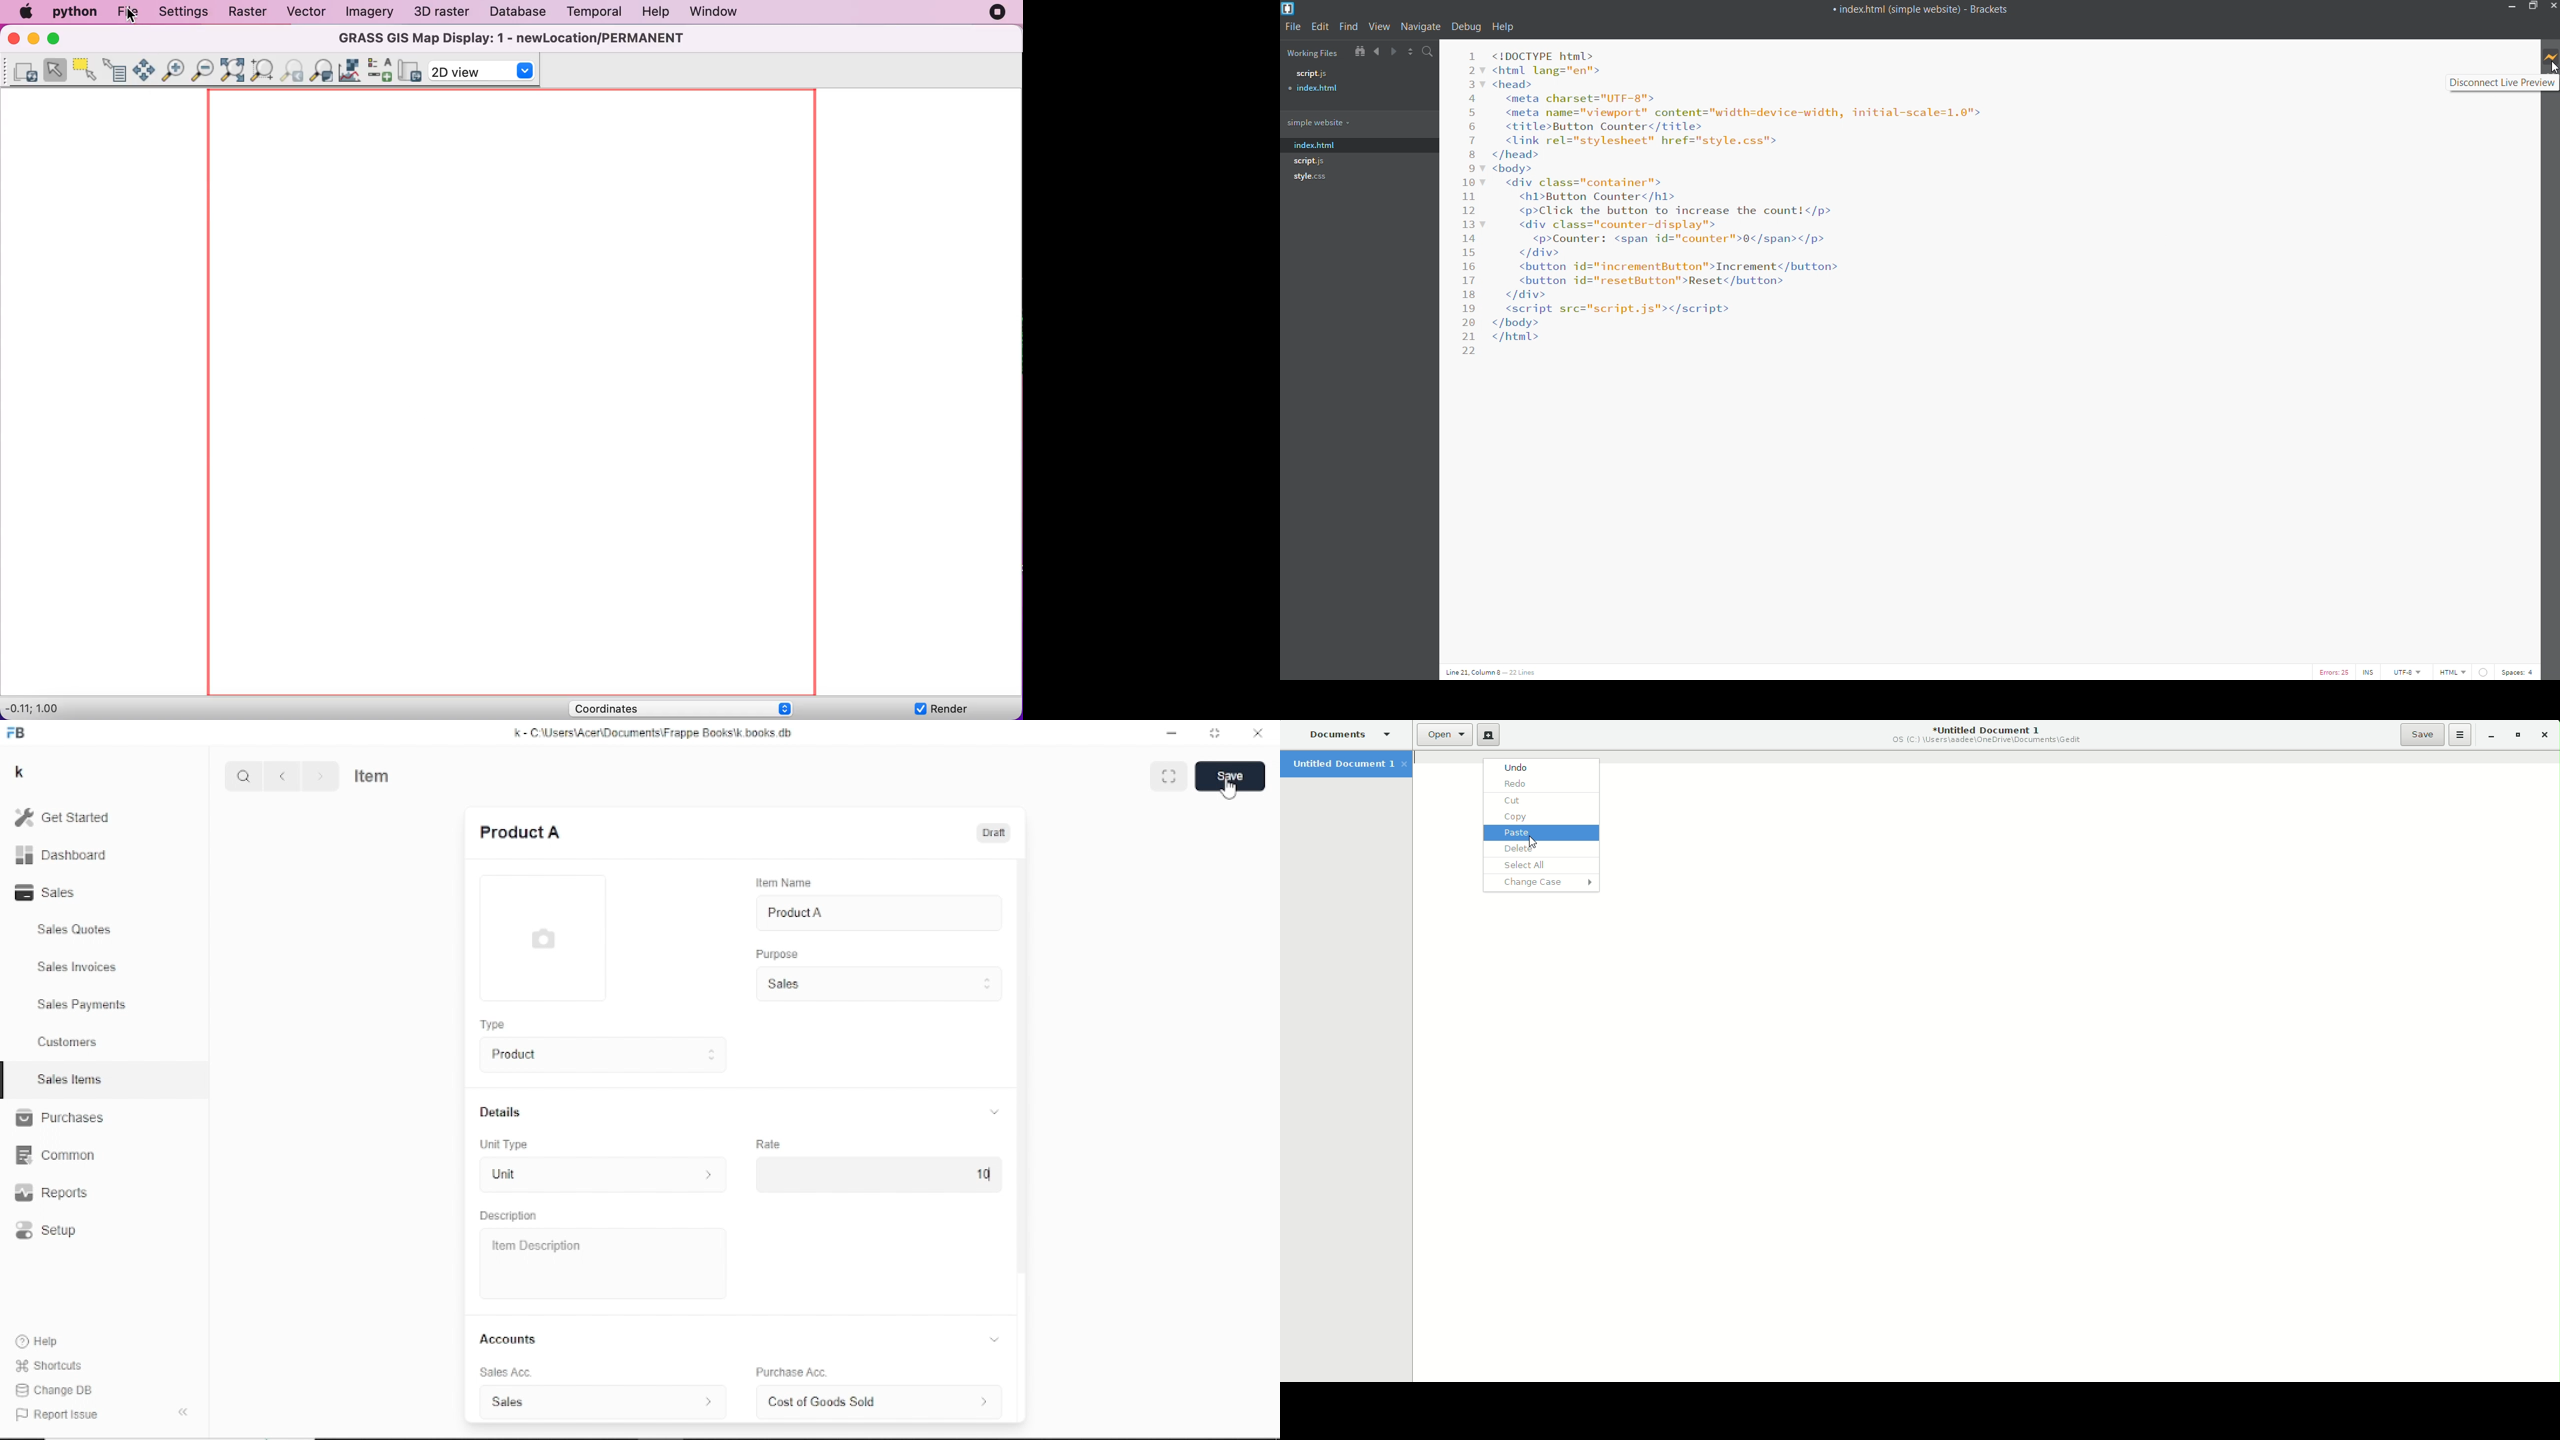 The image size is (2576, 1456). I want to click on Dashboard, so click(62, 856).